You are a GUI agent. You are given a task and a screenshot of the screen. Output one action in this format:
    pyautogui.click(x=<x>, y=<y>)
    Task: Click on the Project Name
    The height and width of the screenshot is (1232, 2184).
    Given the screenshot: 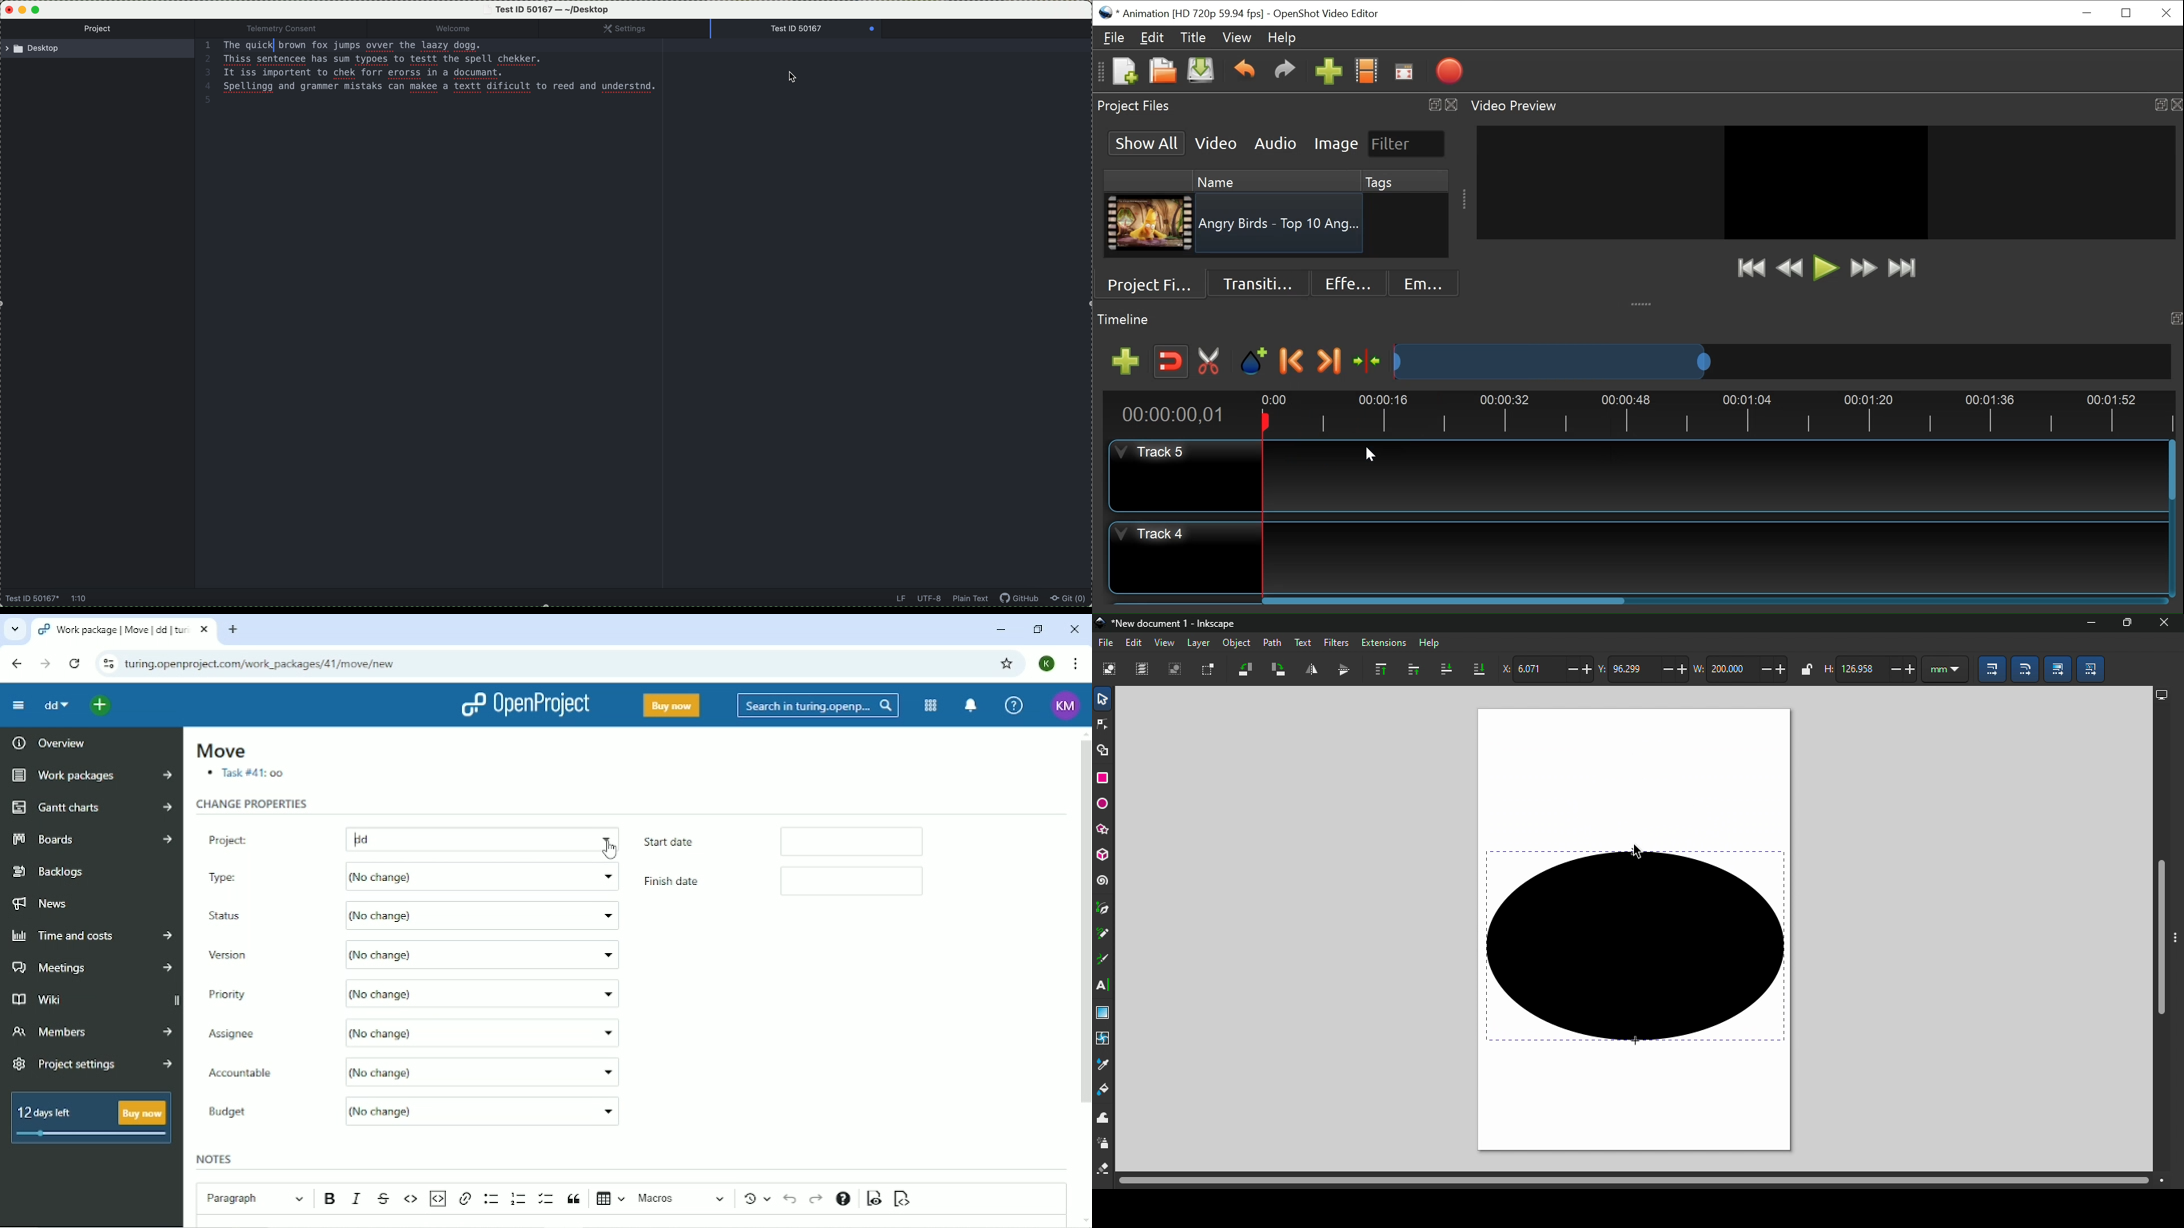 What is the action you would take?
    pyautogui.click(x=1193, y=14)
    